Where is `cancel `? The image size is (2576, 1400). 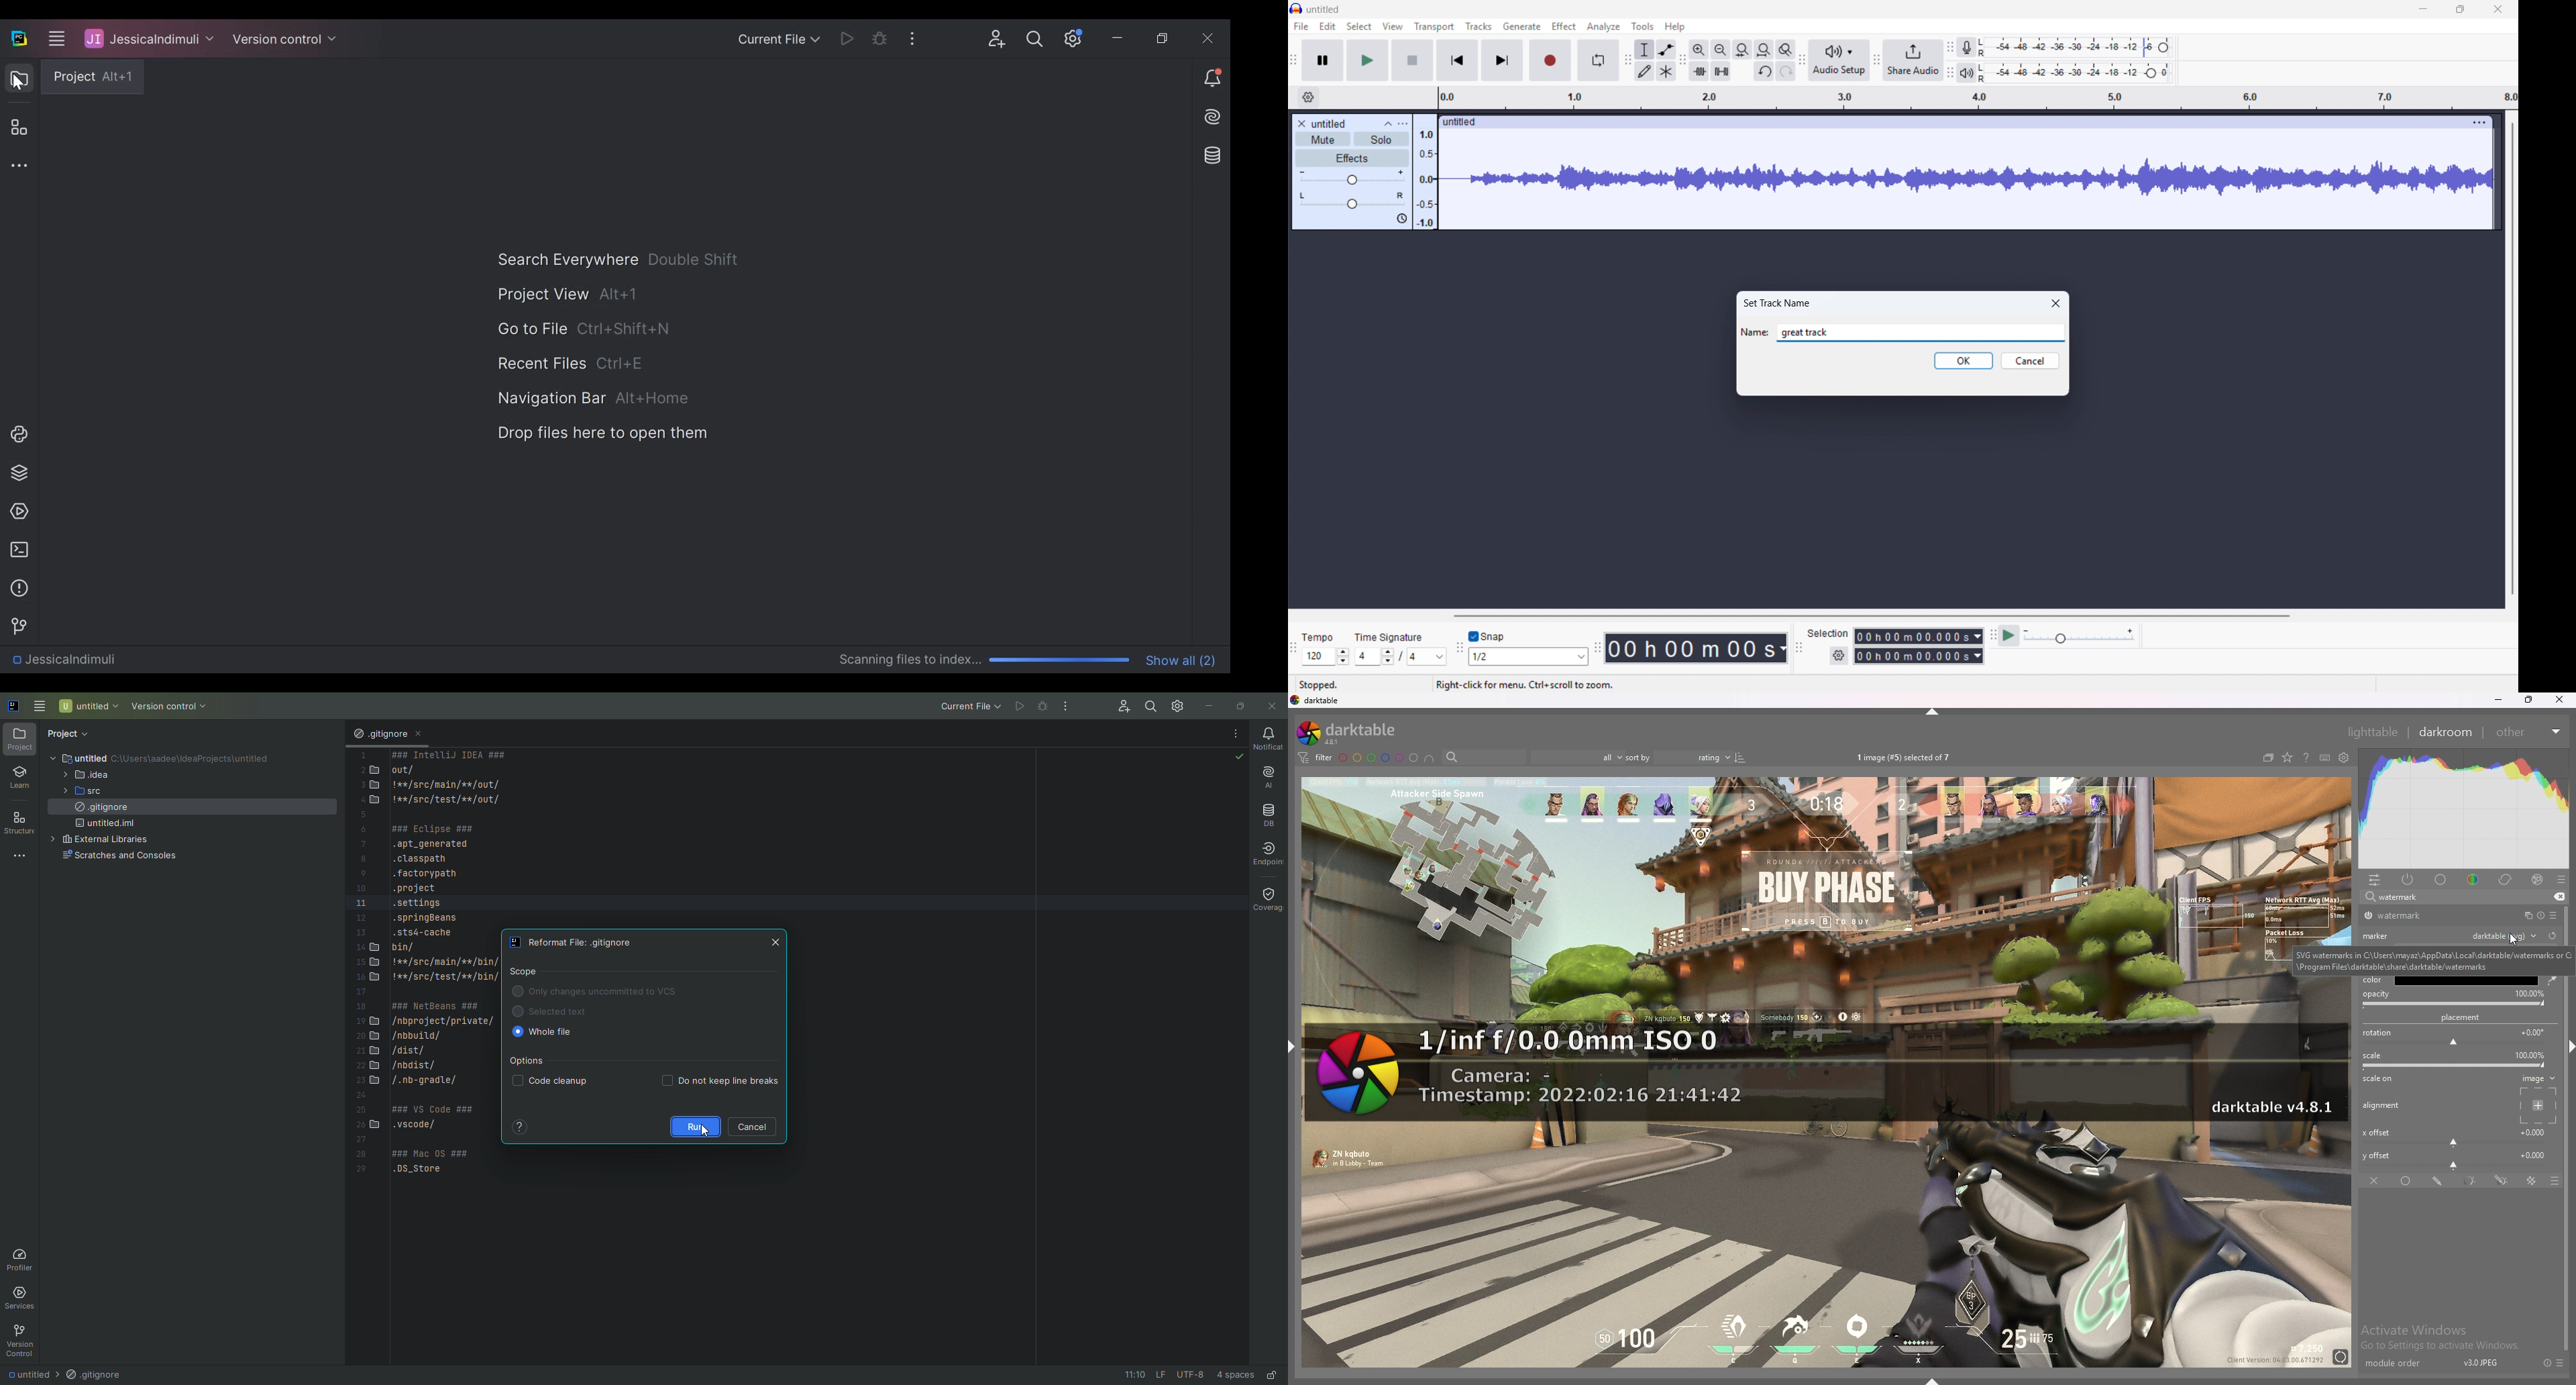
cancel  is located at coordinates (2030, 361).